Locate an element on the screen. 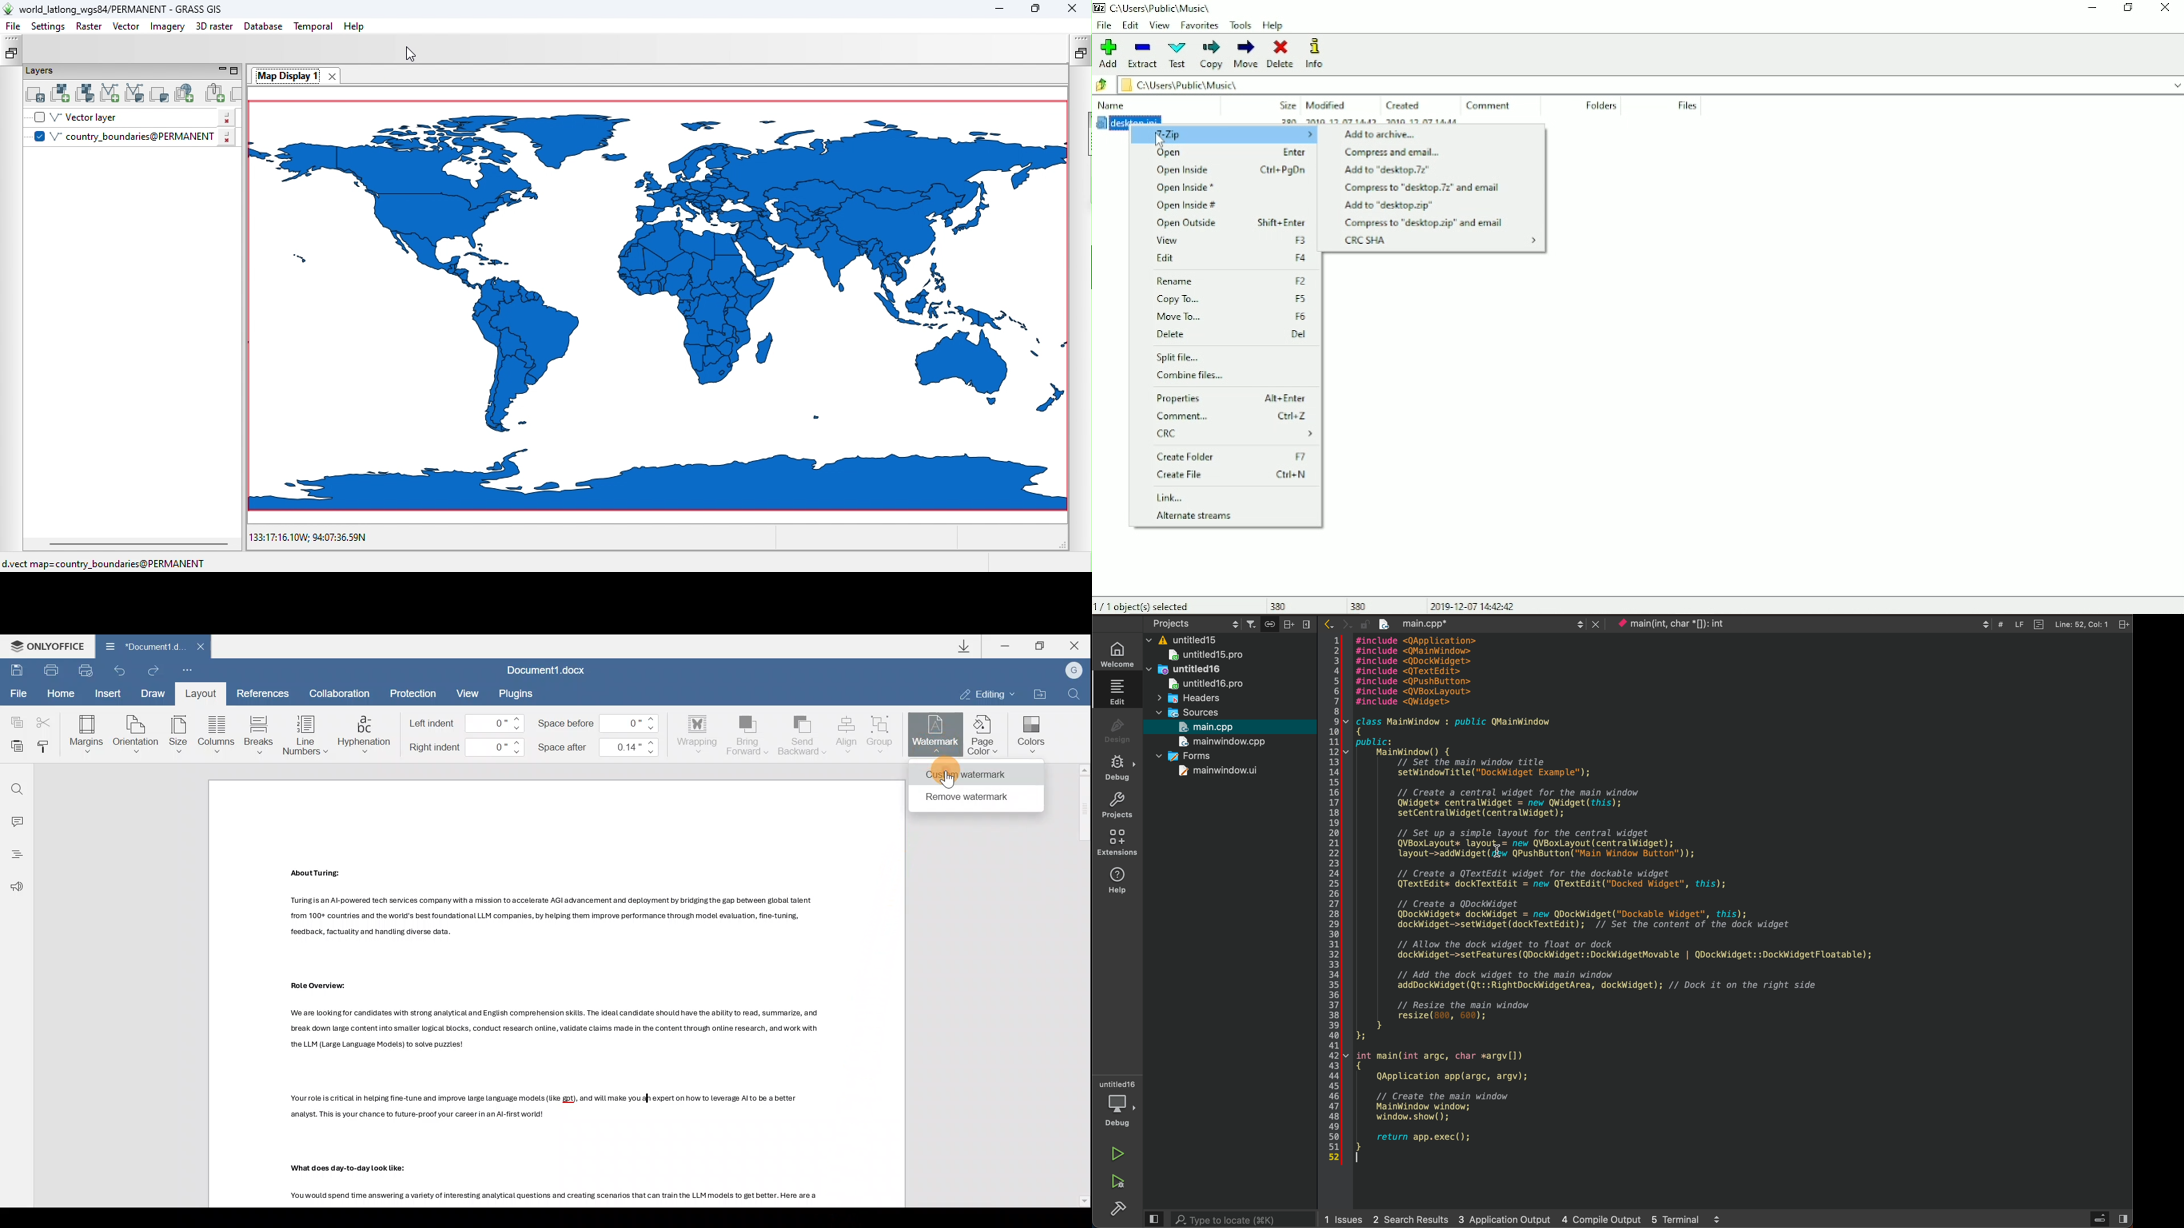  3D raster is located at coordinates (214, 28).